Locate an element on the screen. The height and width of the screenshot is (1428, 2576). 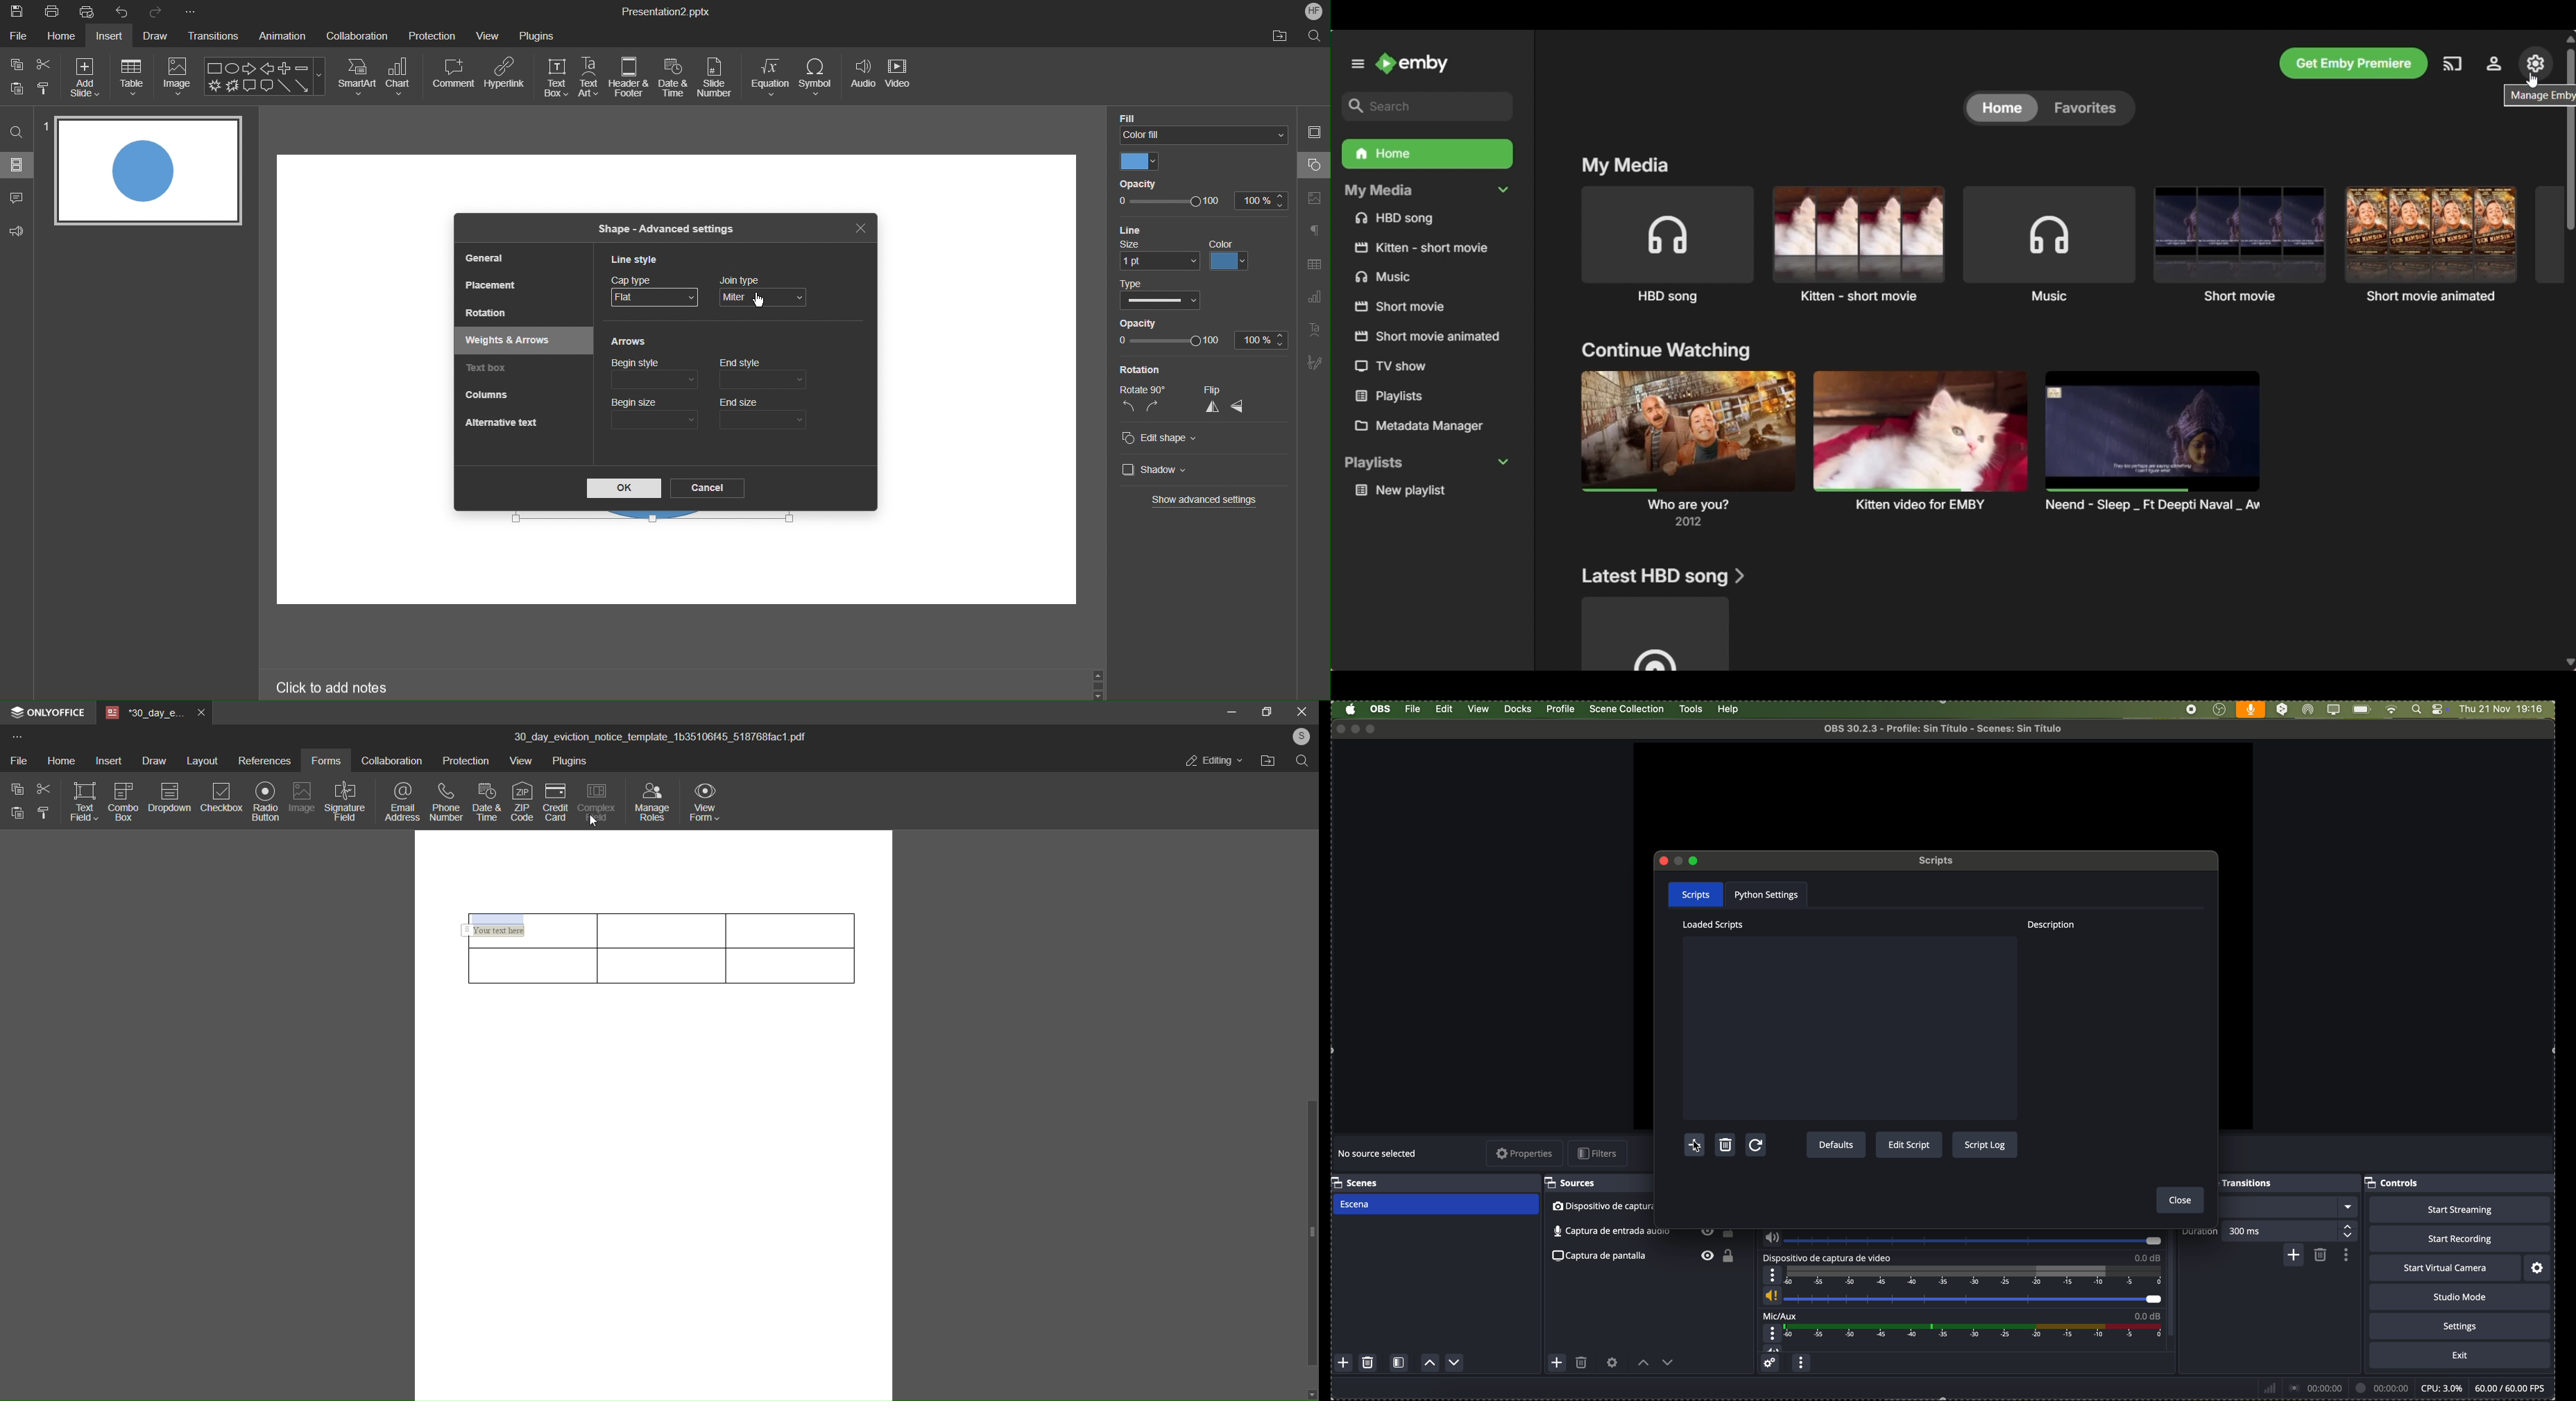
Home is located at coordinates (60, 37).